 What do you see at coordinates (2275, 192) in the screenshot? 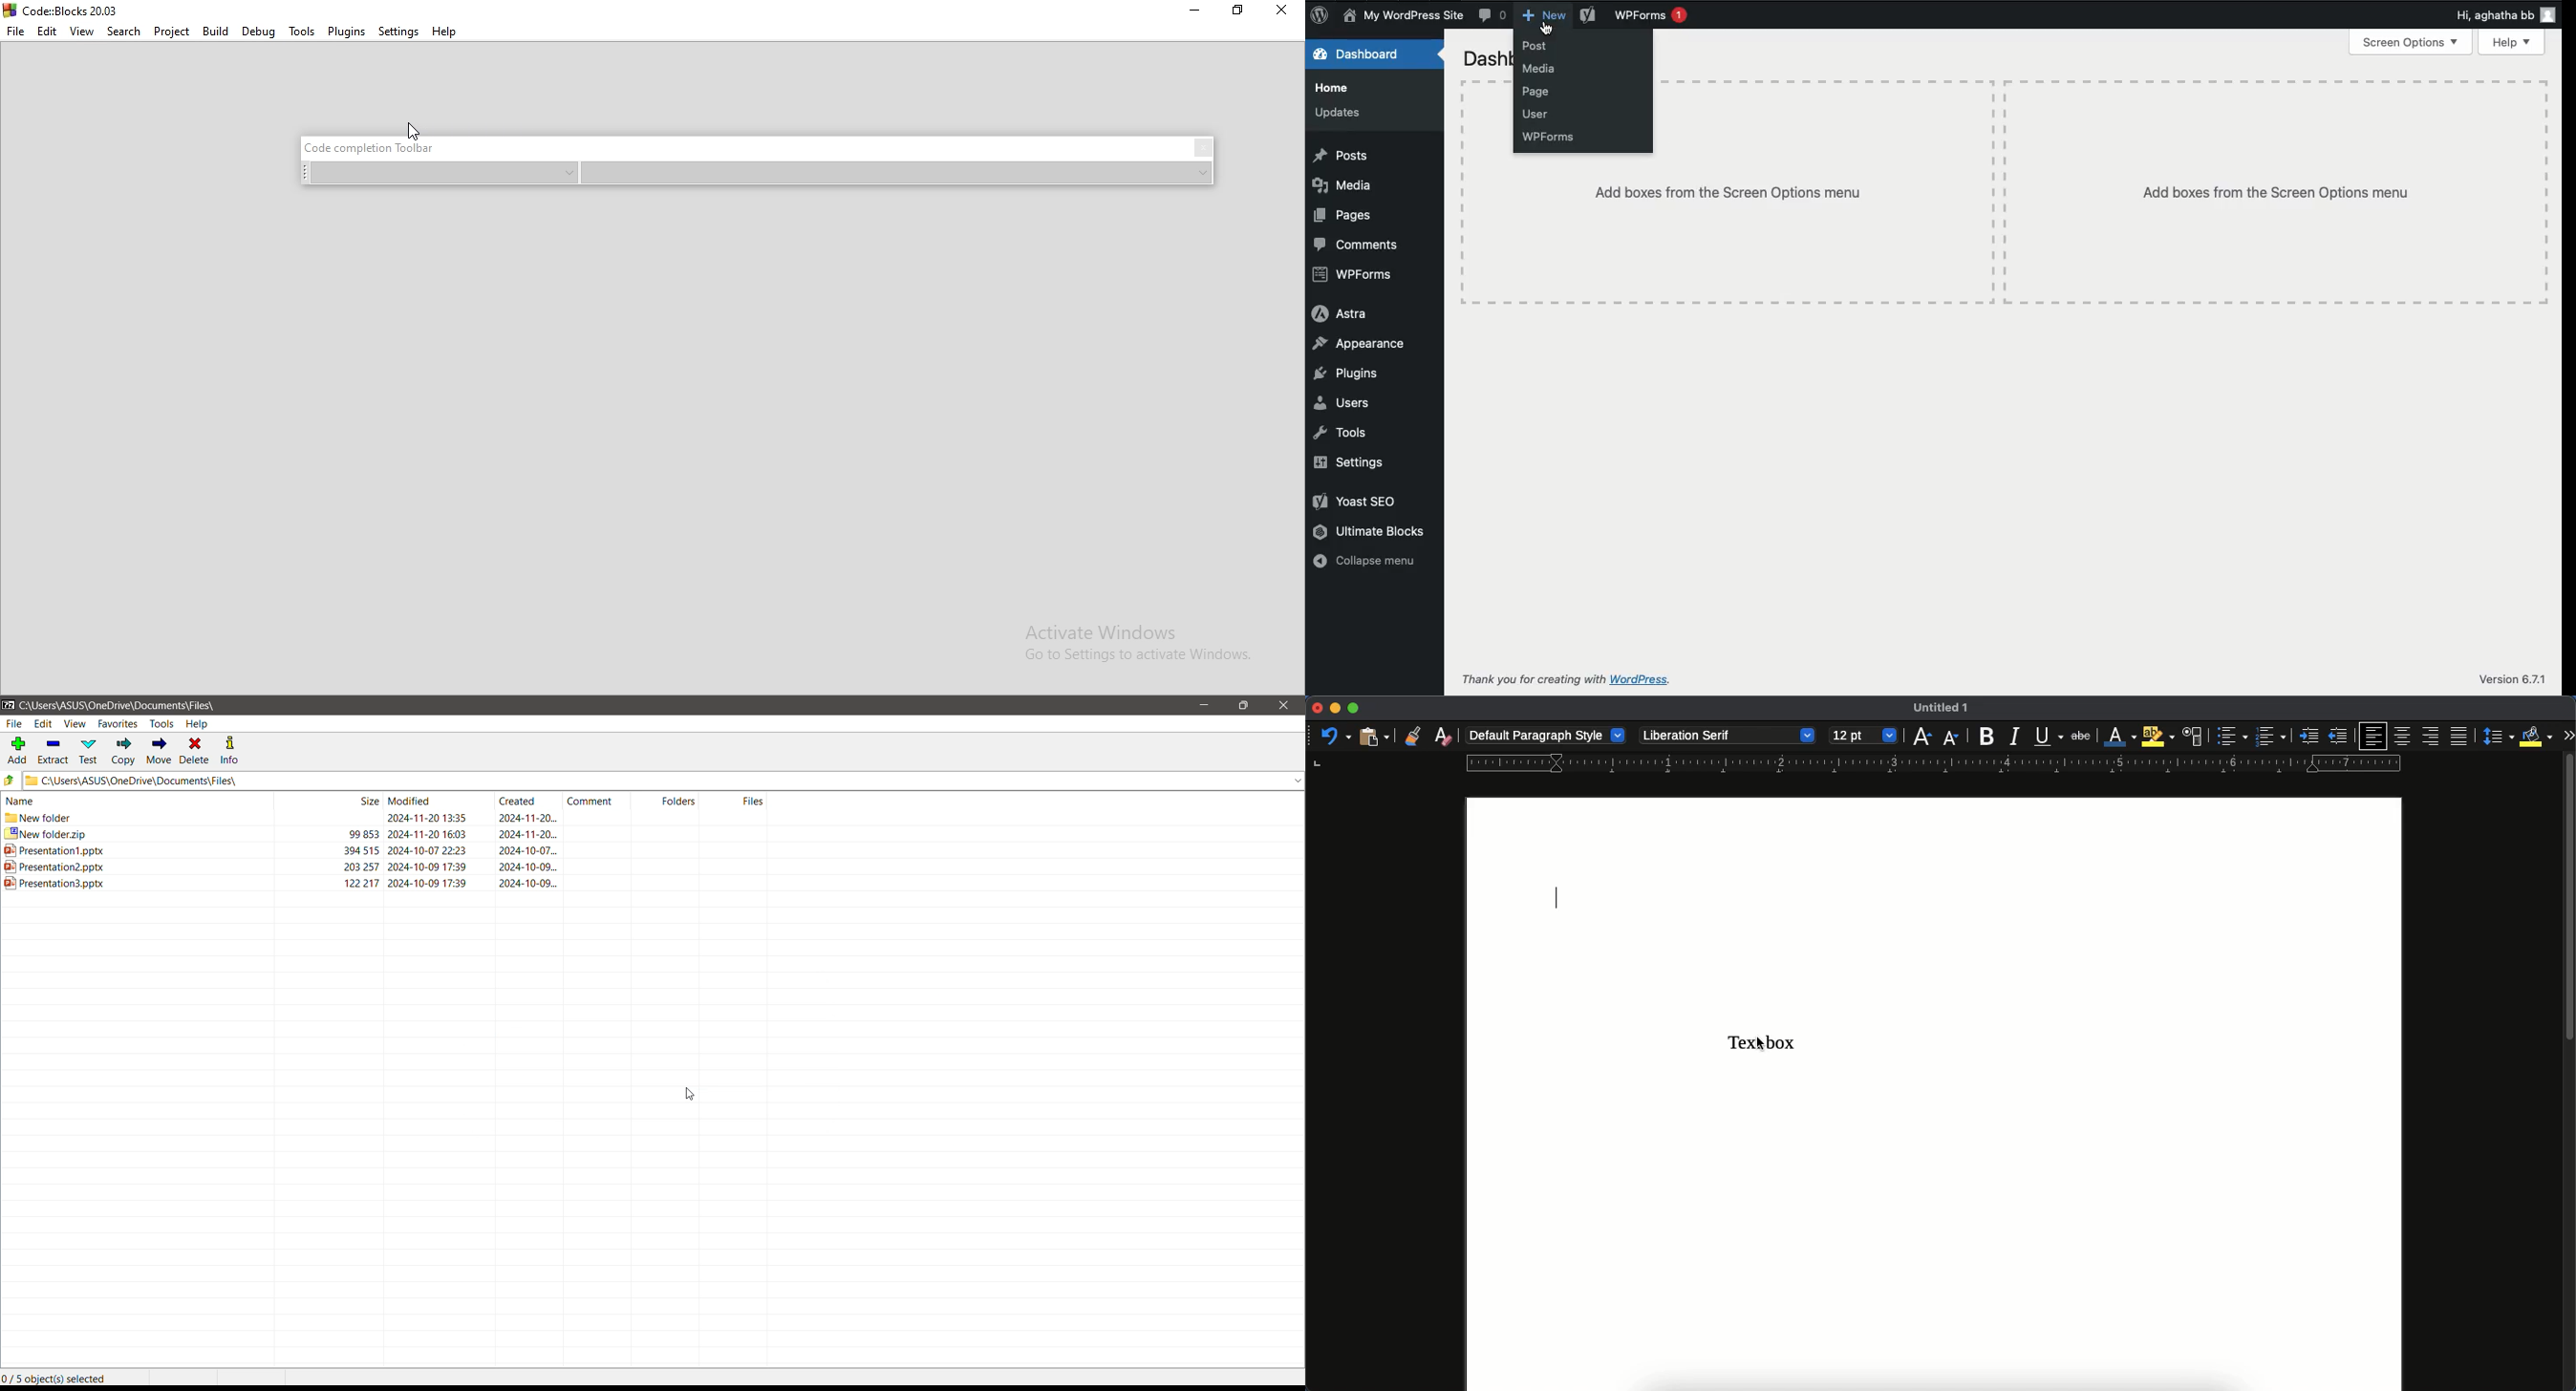
I see `Add boxes from the screen options menu` at bounding box center [2275, 192].